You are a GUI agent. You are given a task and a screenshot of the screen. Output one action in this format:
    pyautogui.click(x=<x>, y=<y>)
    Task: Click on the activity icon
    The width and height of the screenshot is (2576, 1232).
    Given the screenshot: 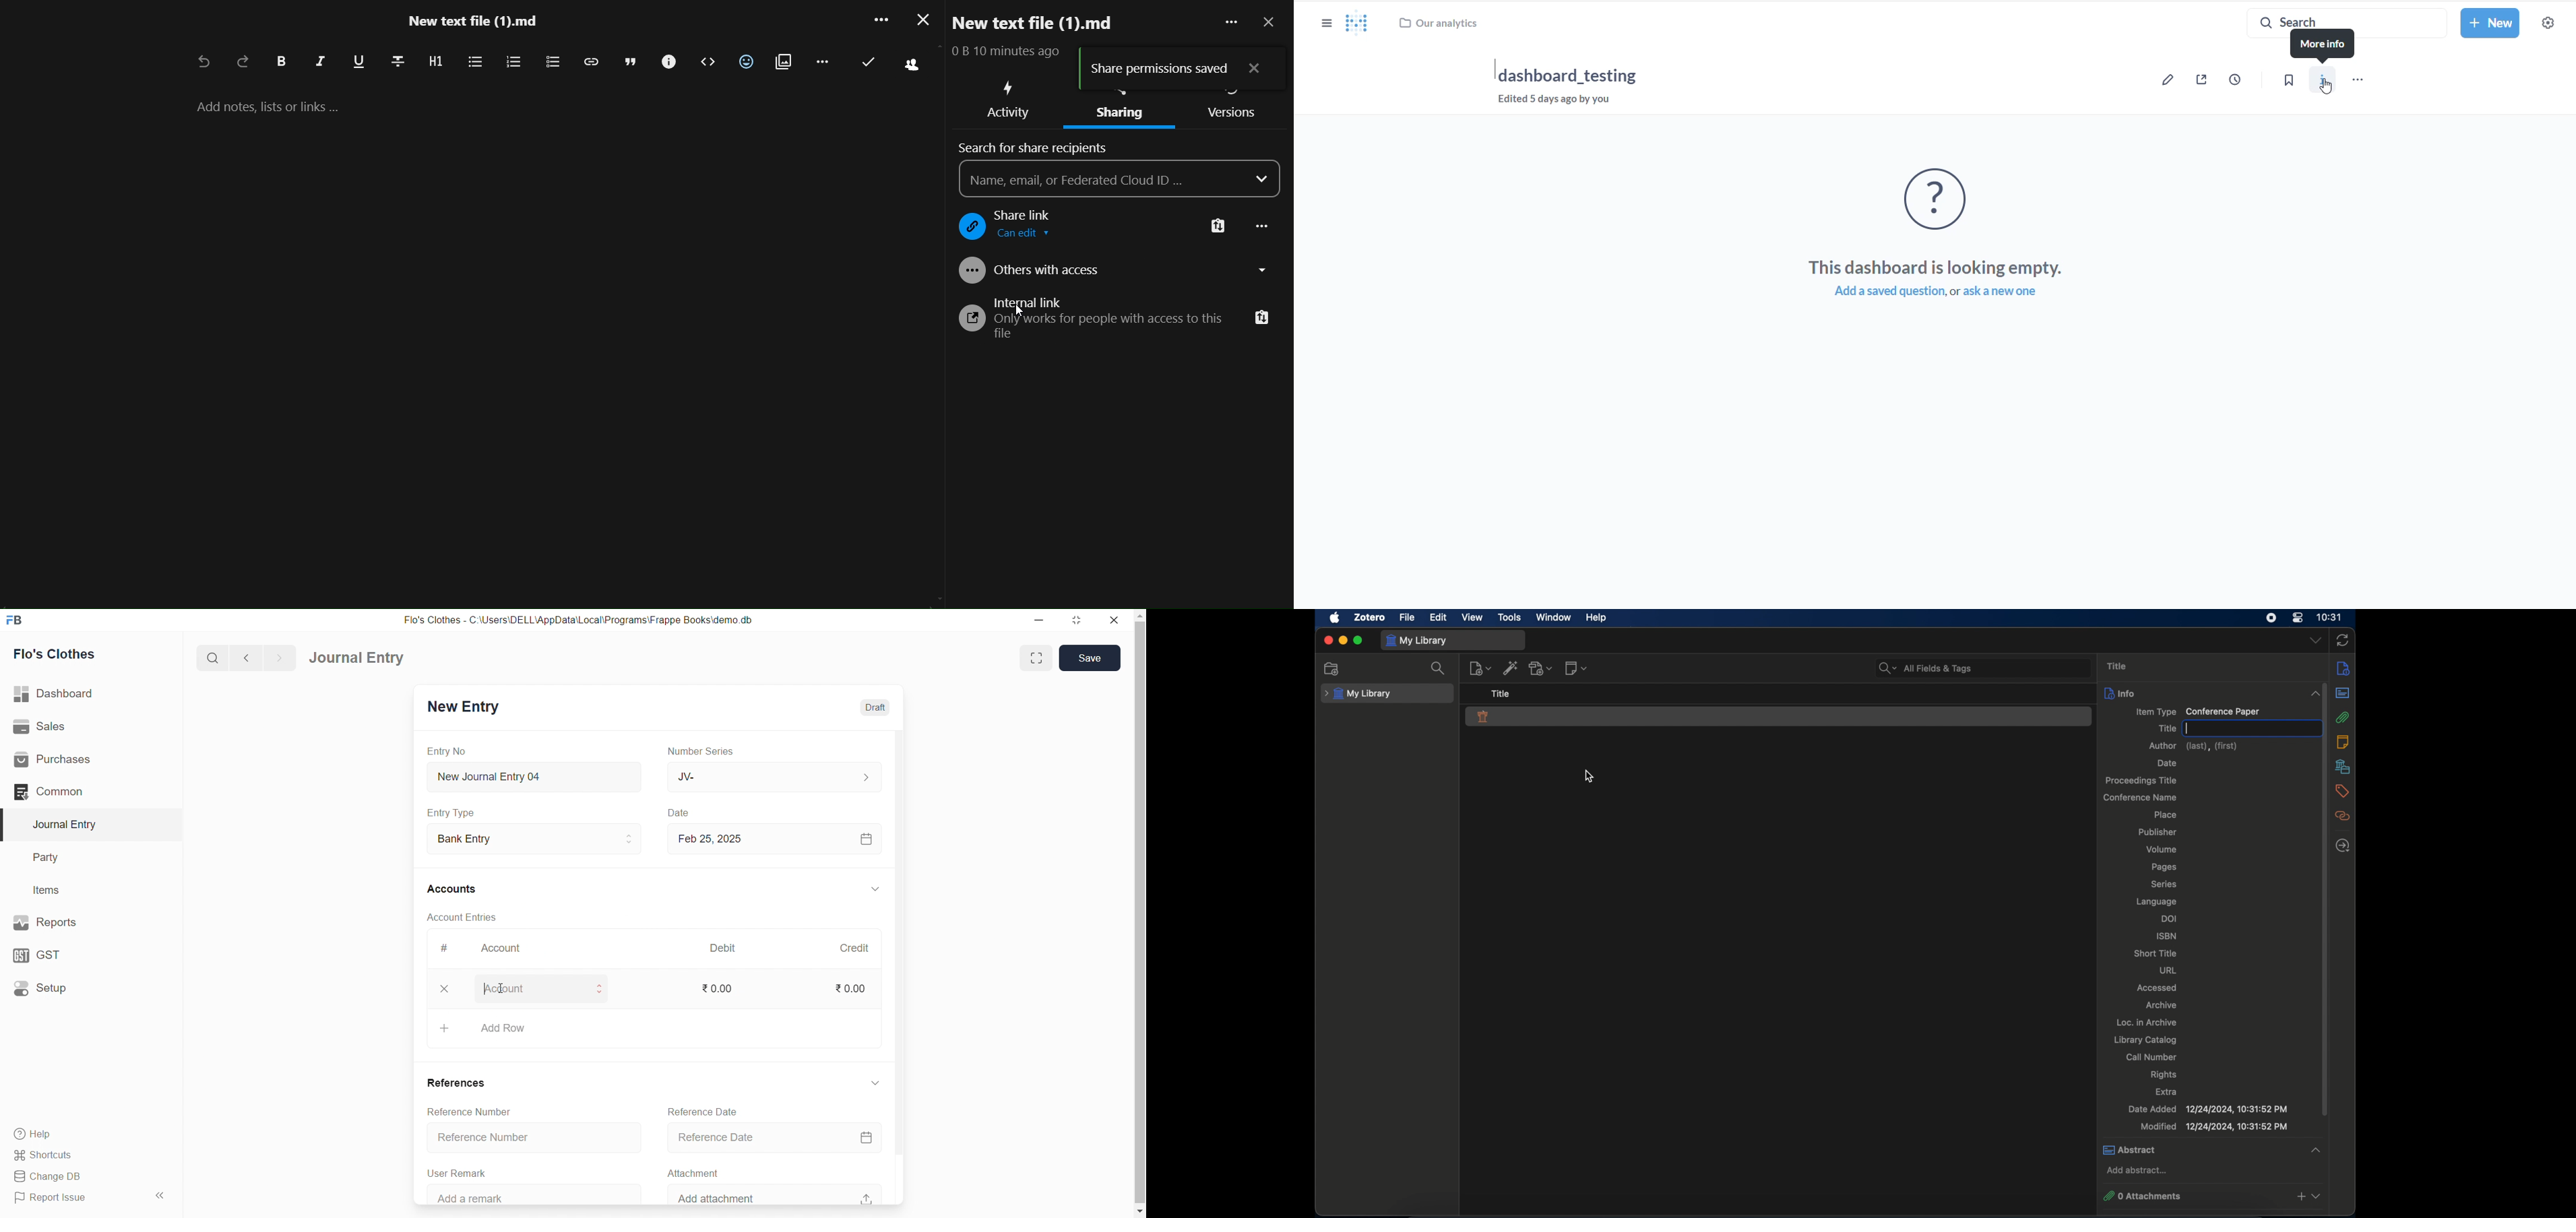 What is the action you would take?
    pyautogui.click(x=1011, y=88)
    